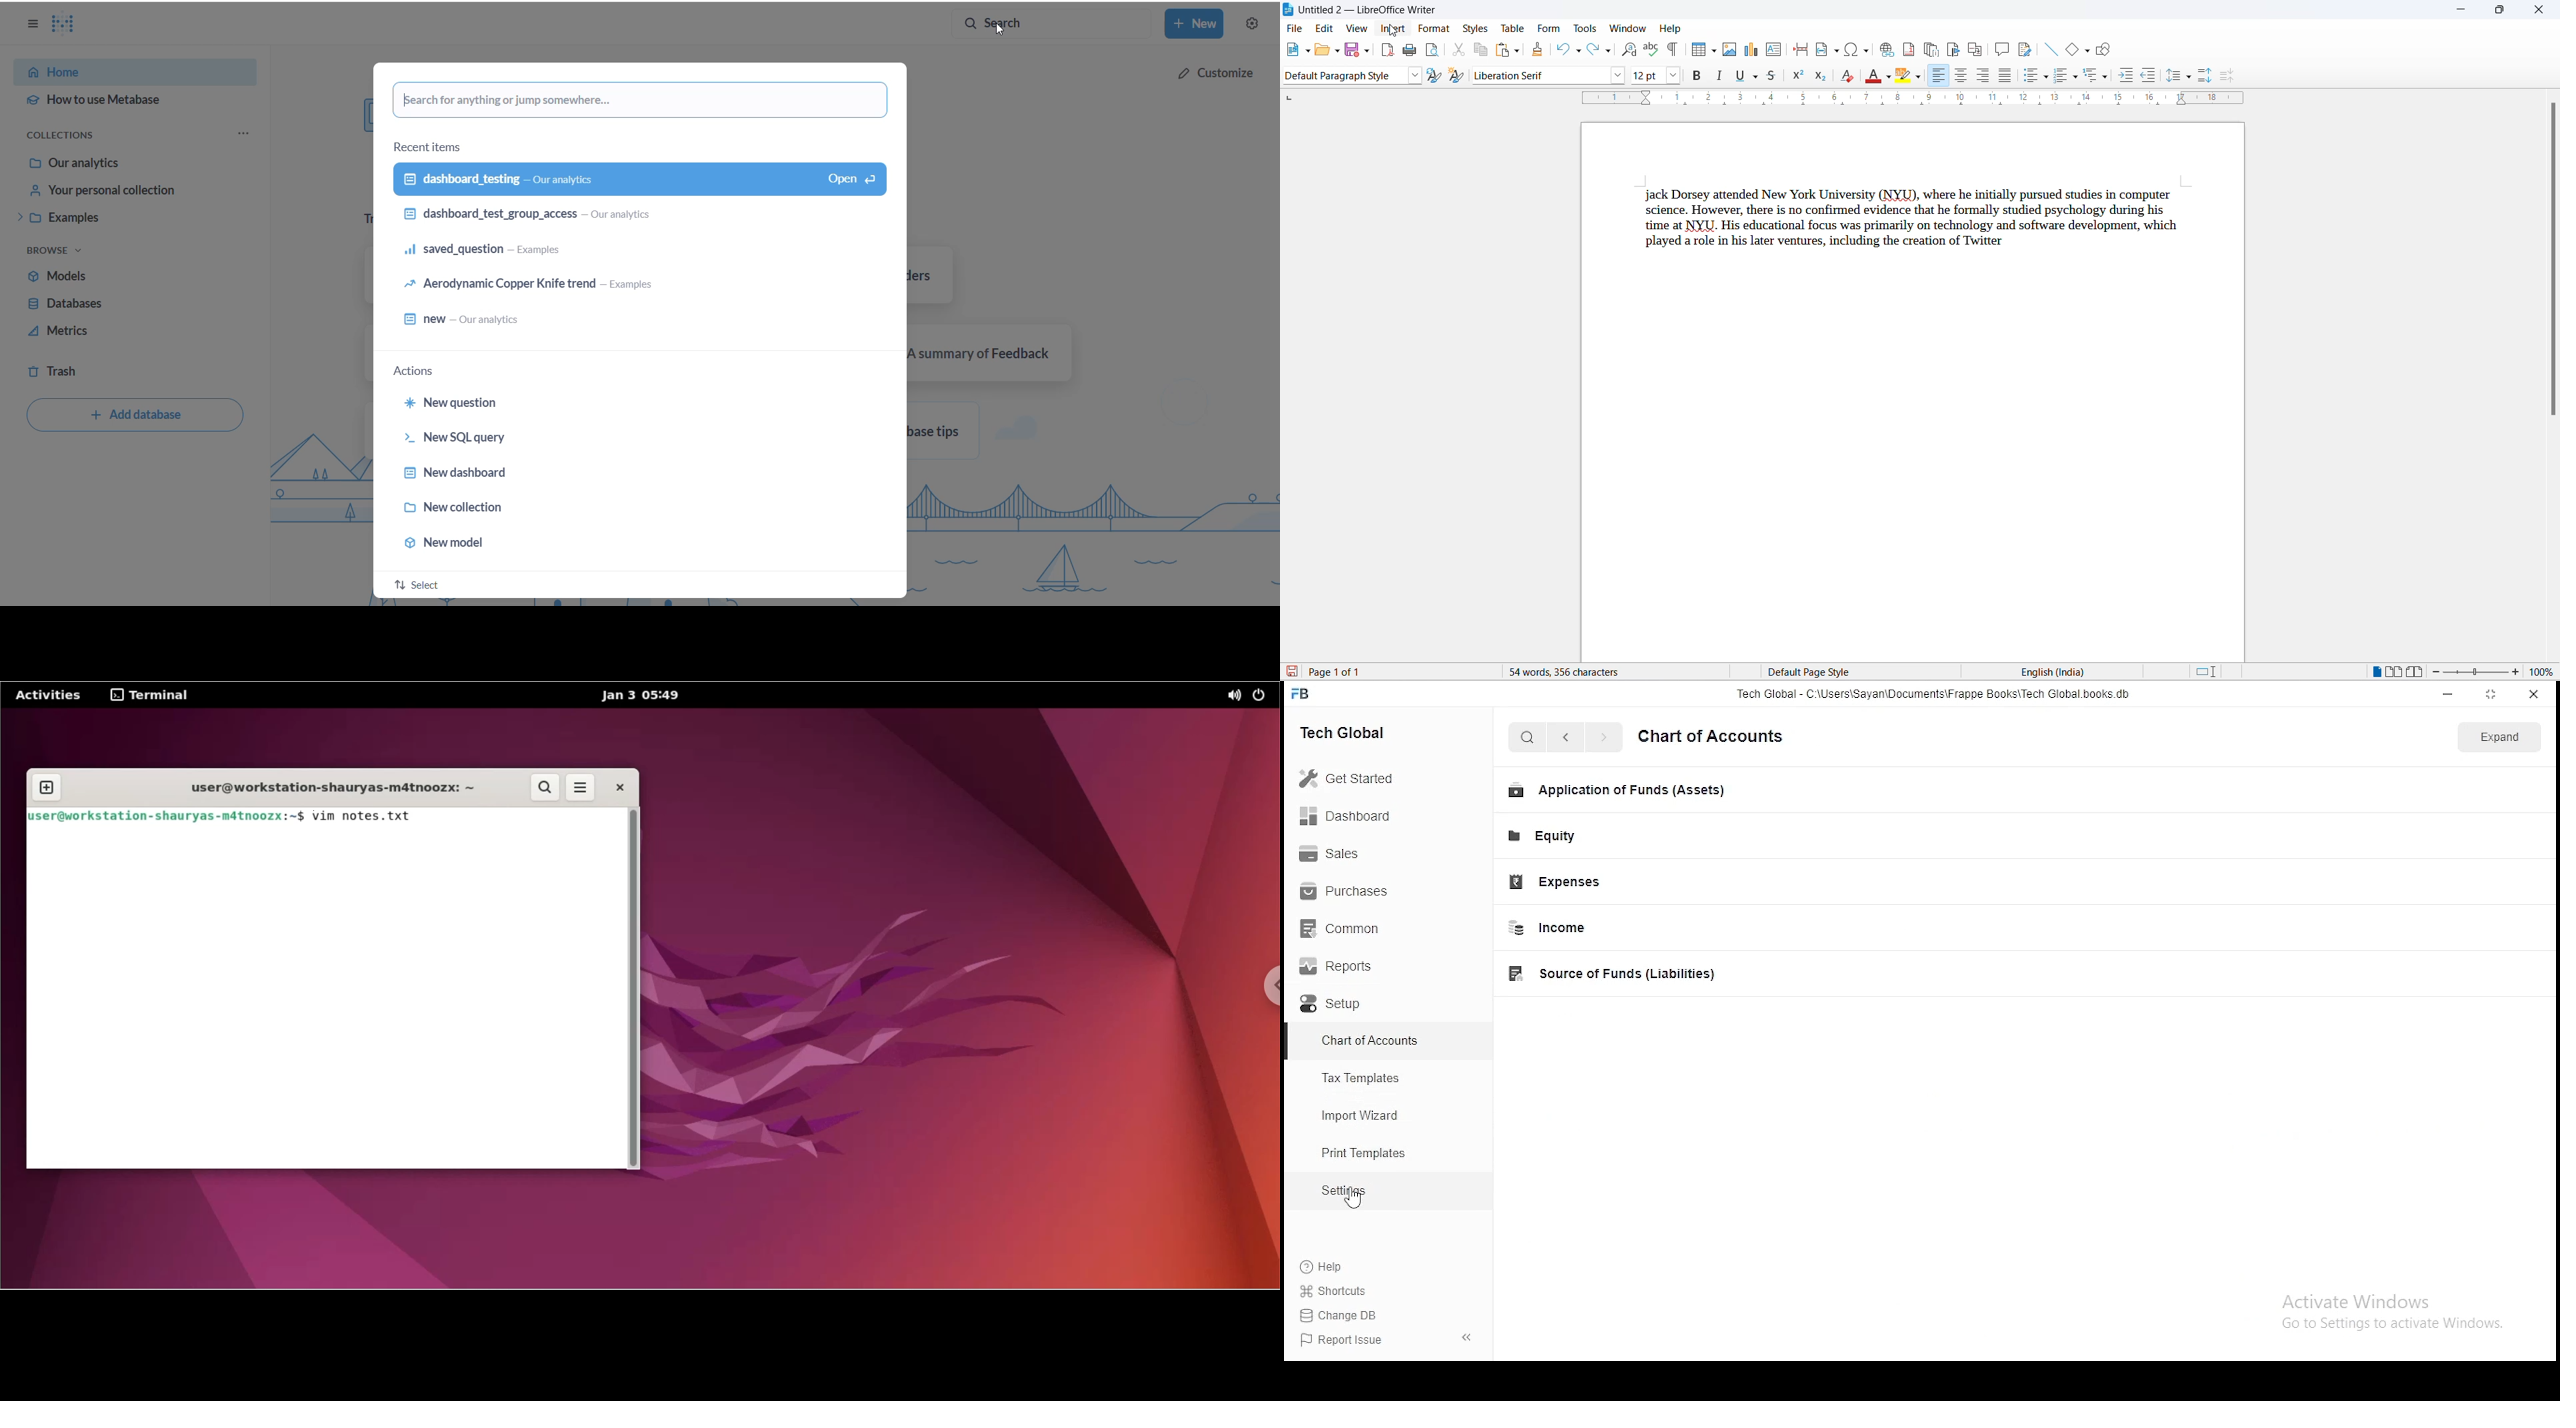 The width and height of the screenshot is (2576, 1428). I want to click on insert endnote, so click(1929, 49).